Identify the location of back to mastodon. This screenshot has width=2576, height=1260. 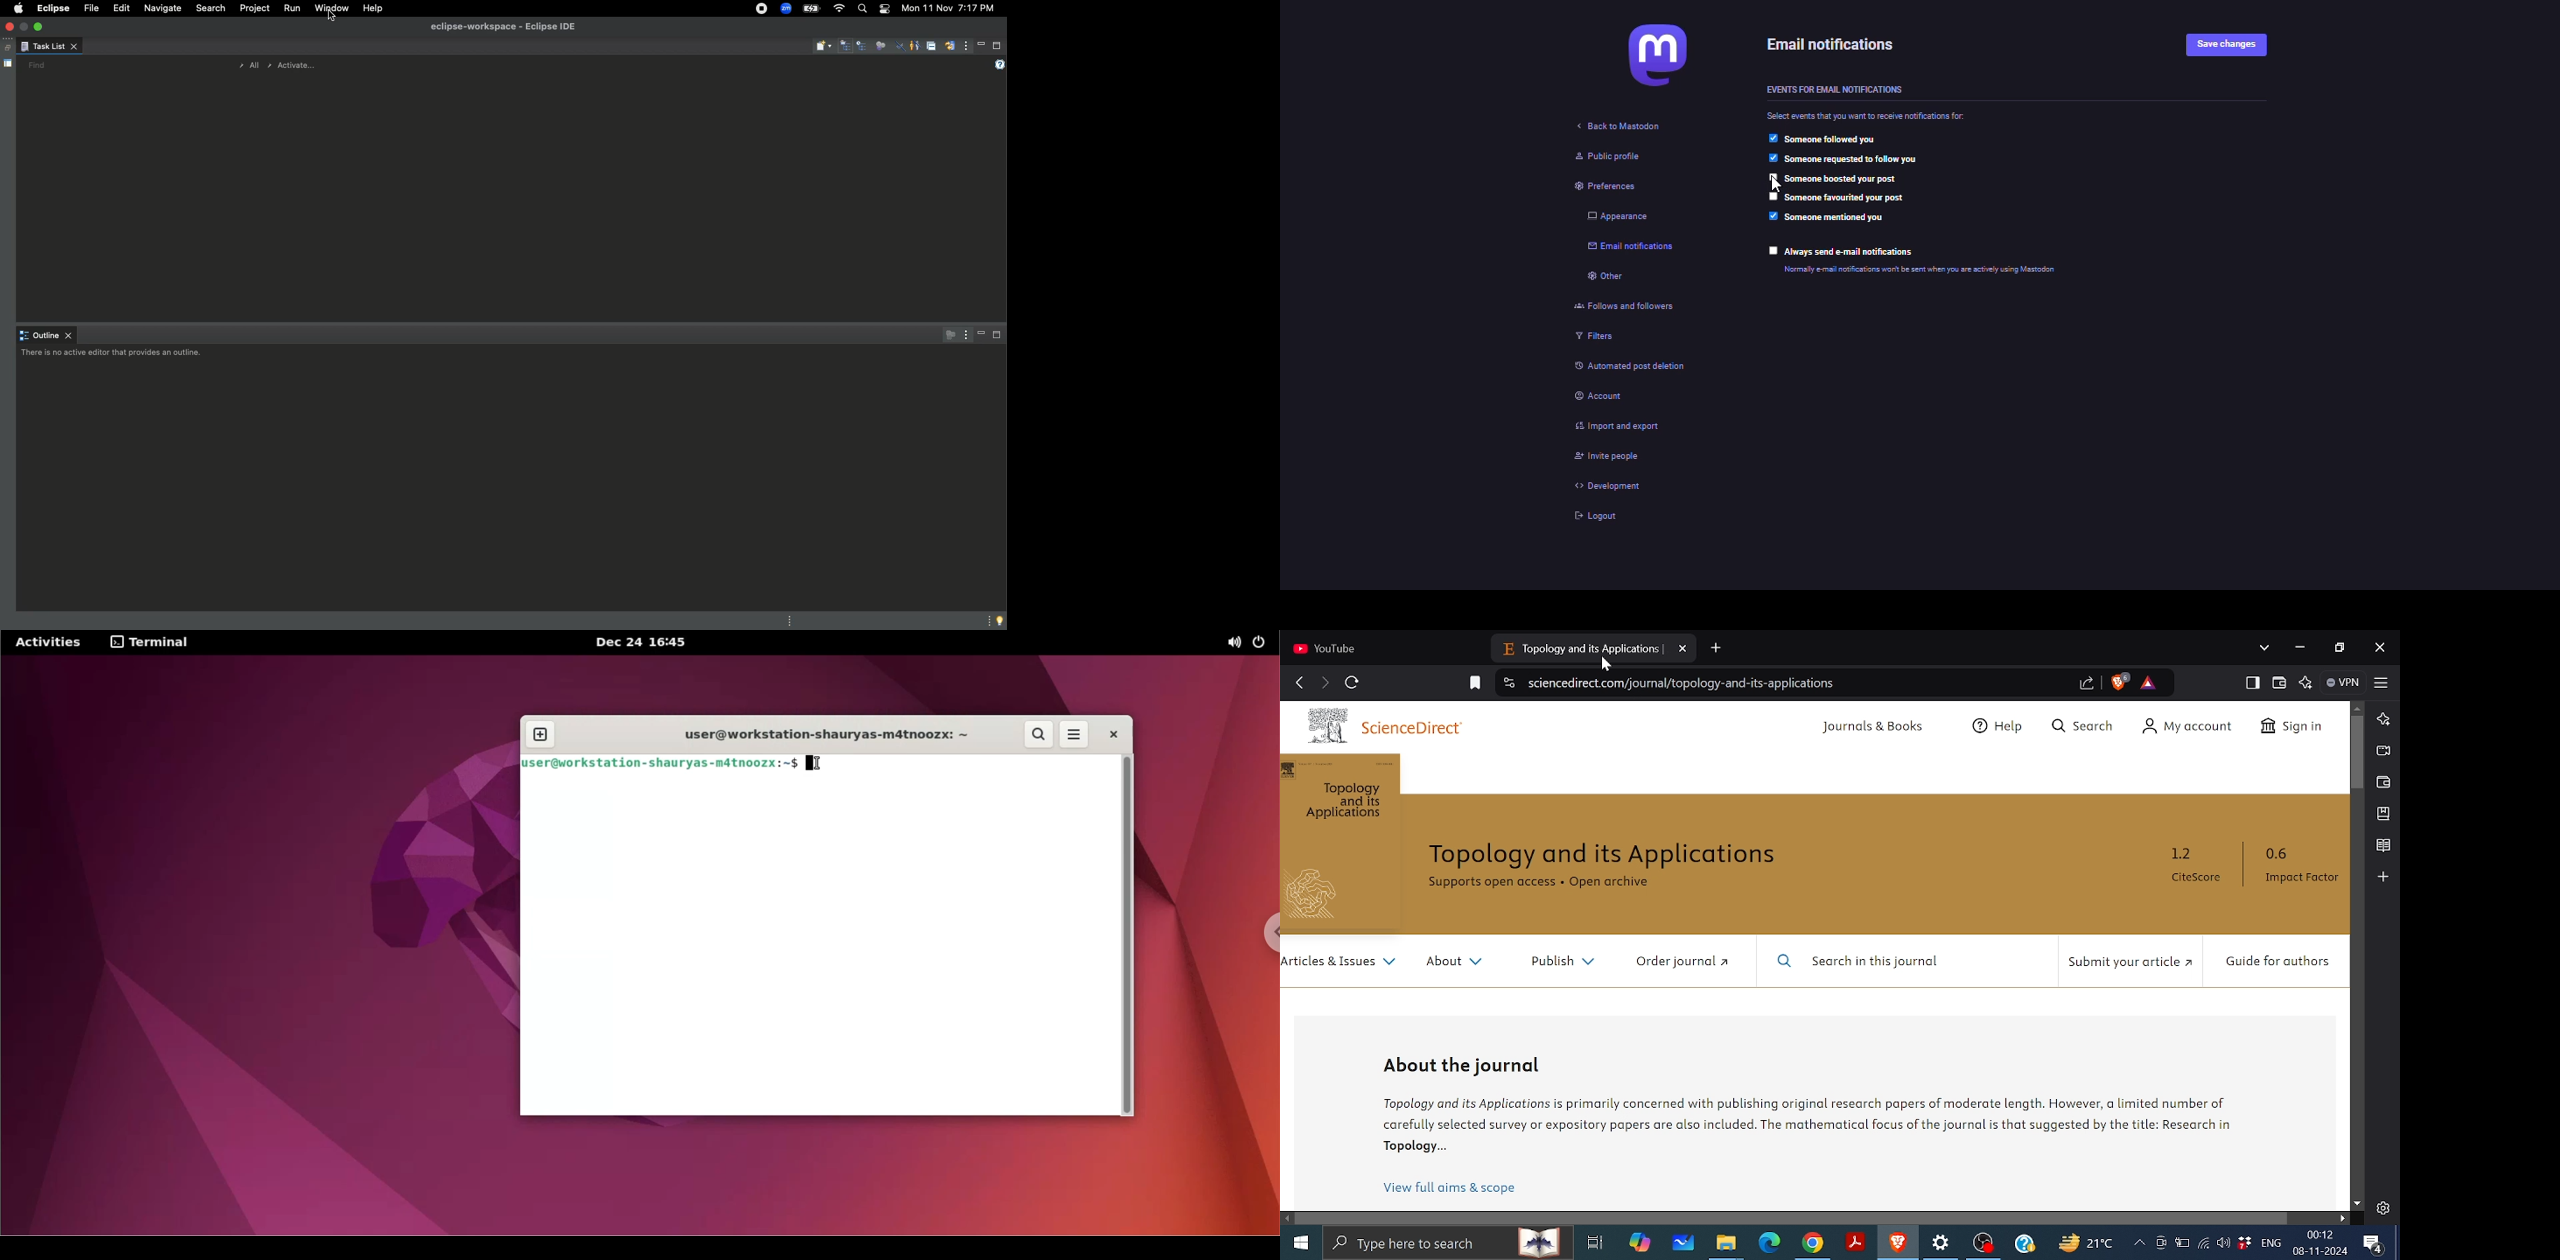
(1615, 127).